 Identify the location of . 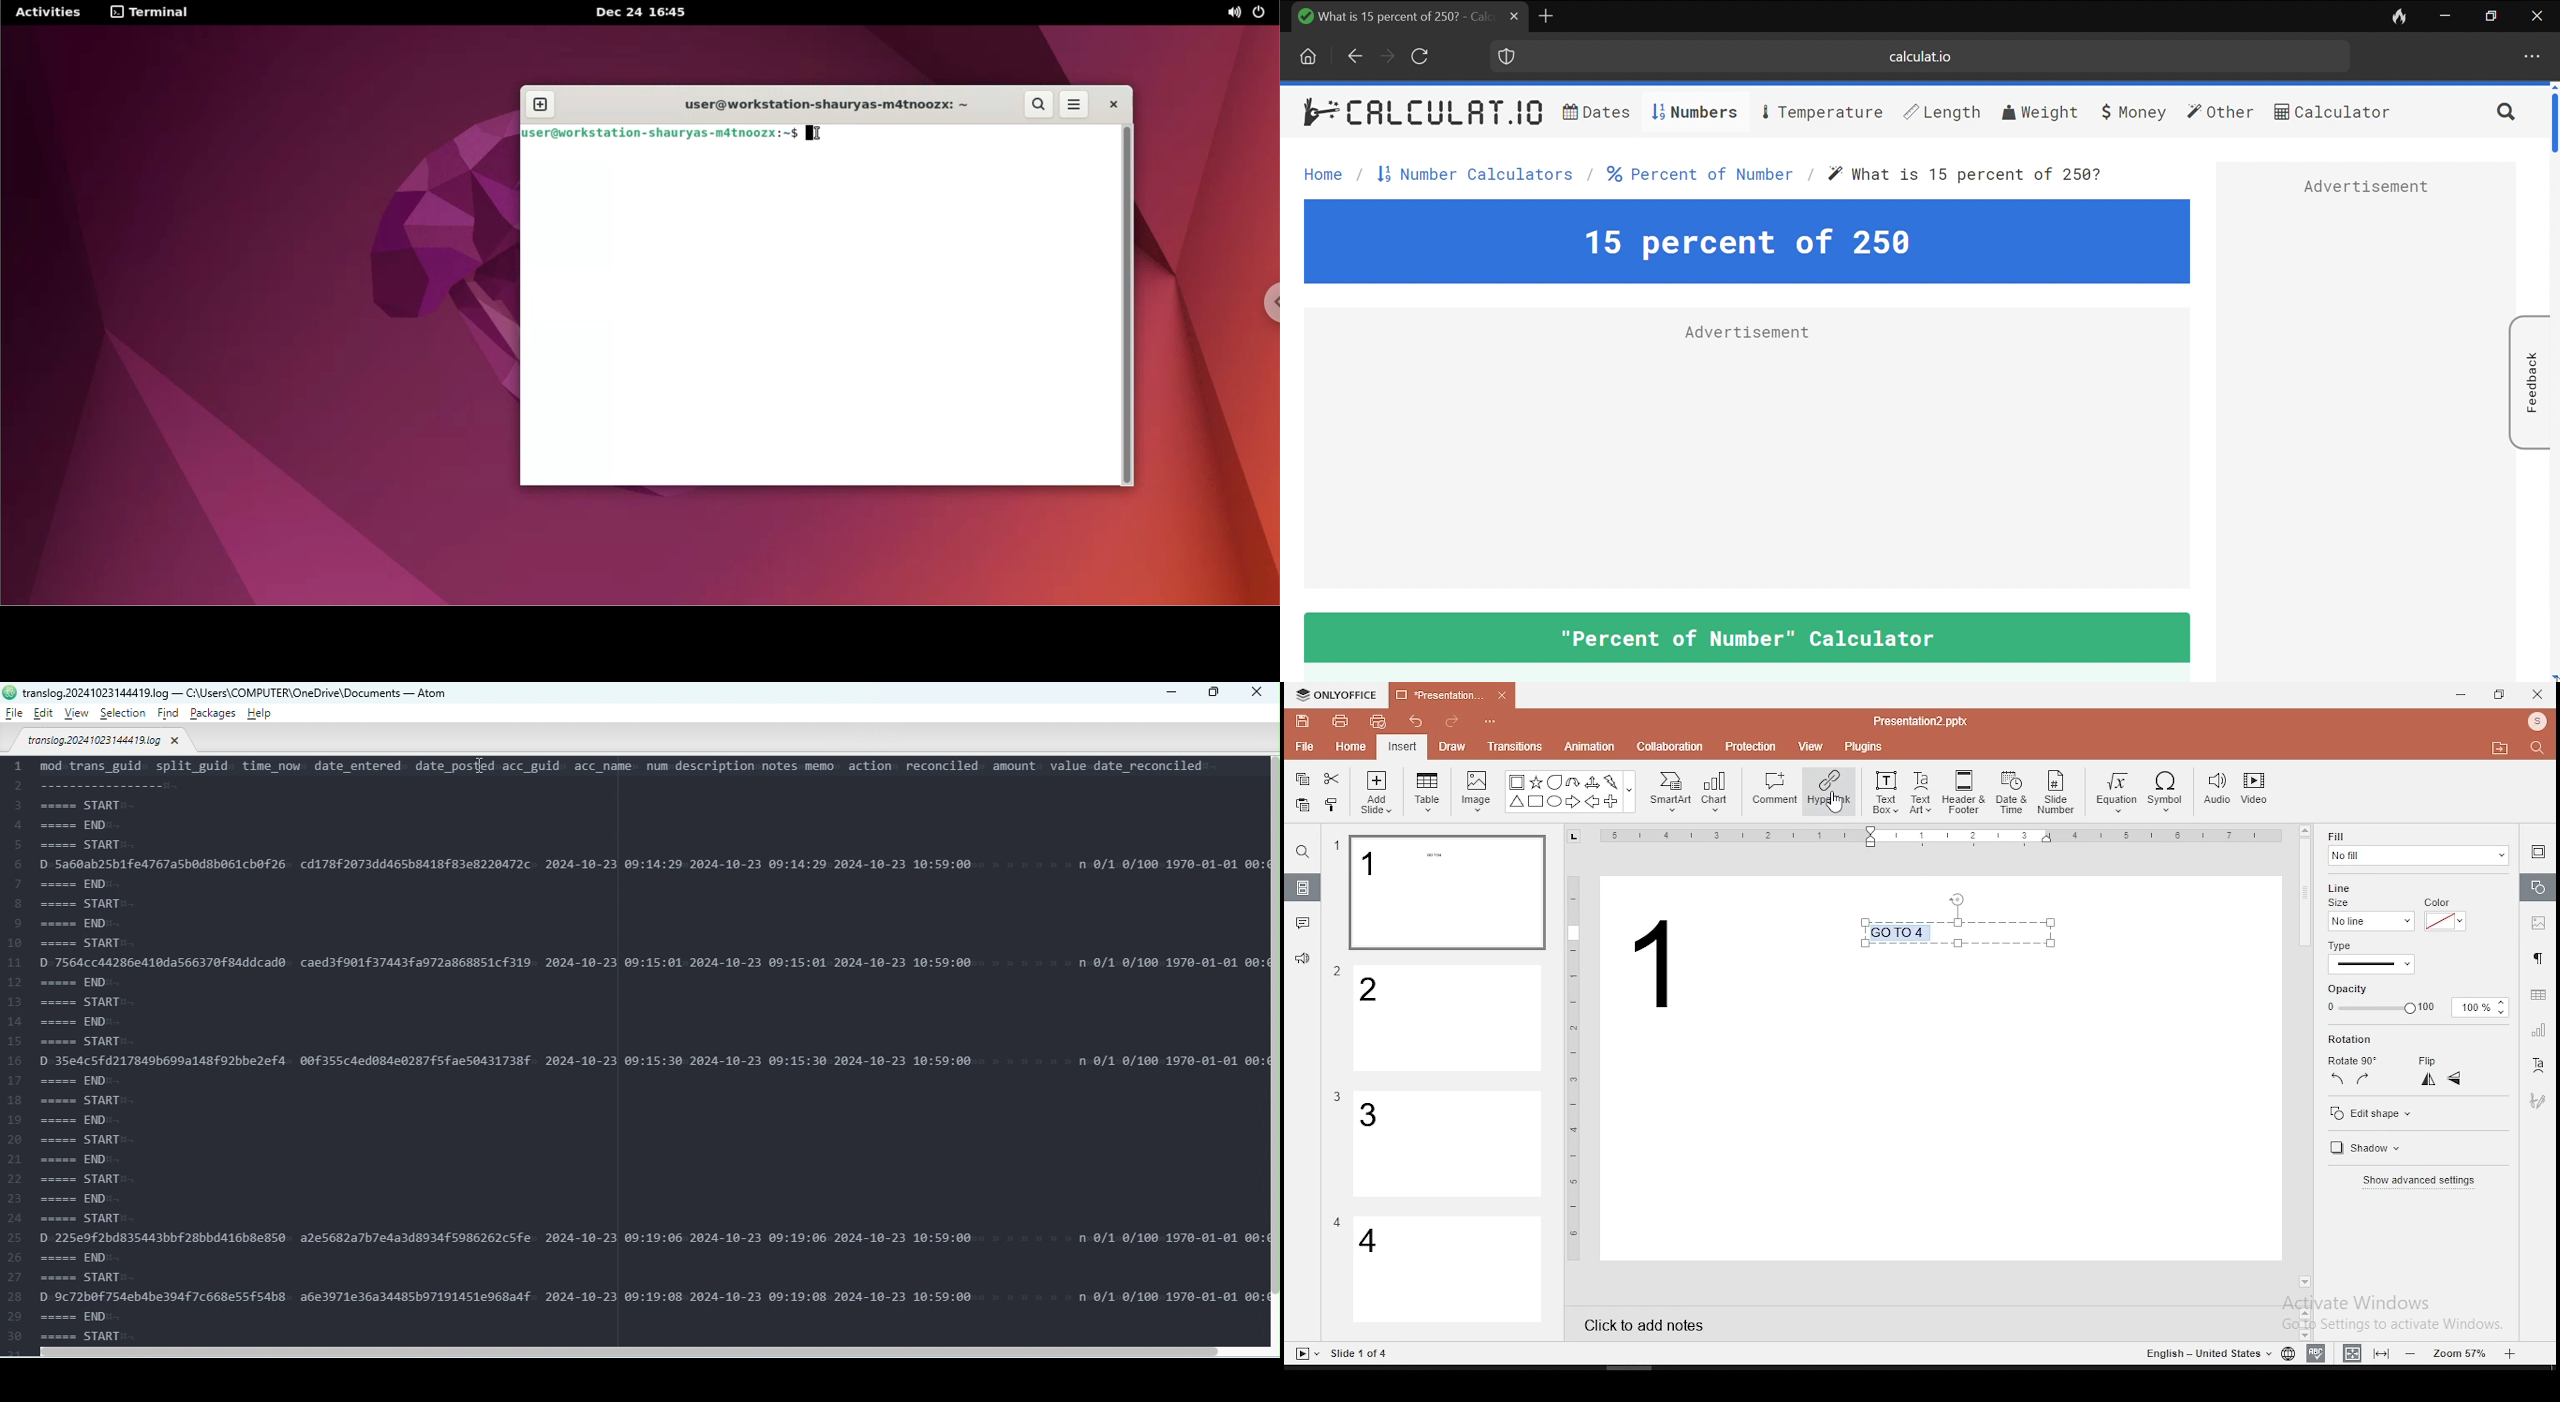
(1337, 1222).